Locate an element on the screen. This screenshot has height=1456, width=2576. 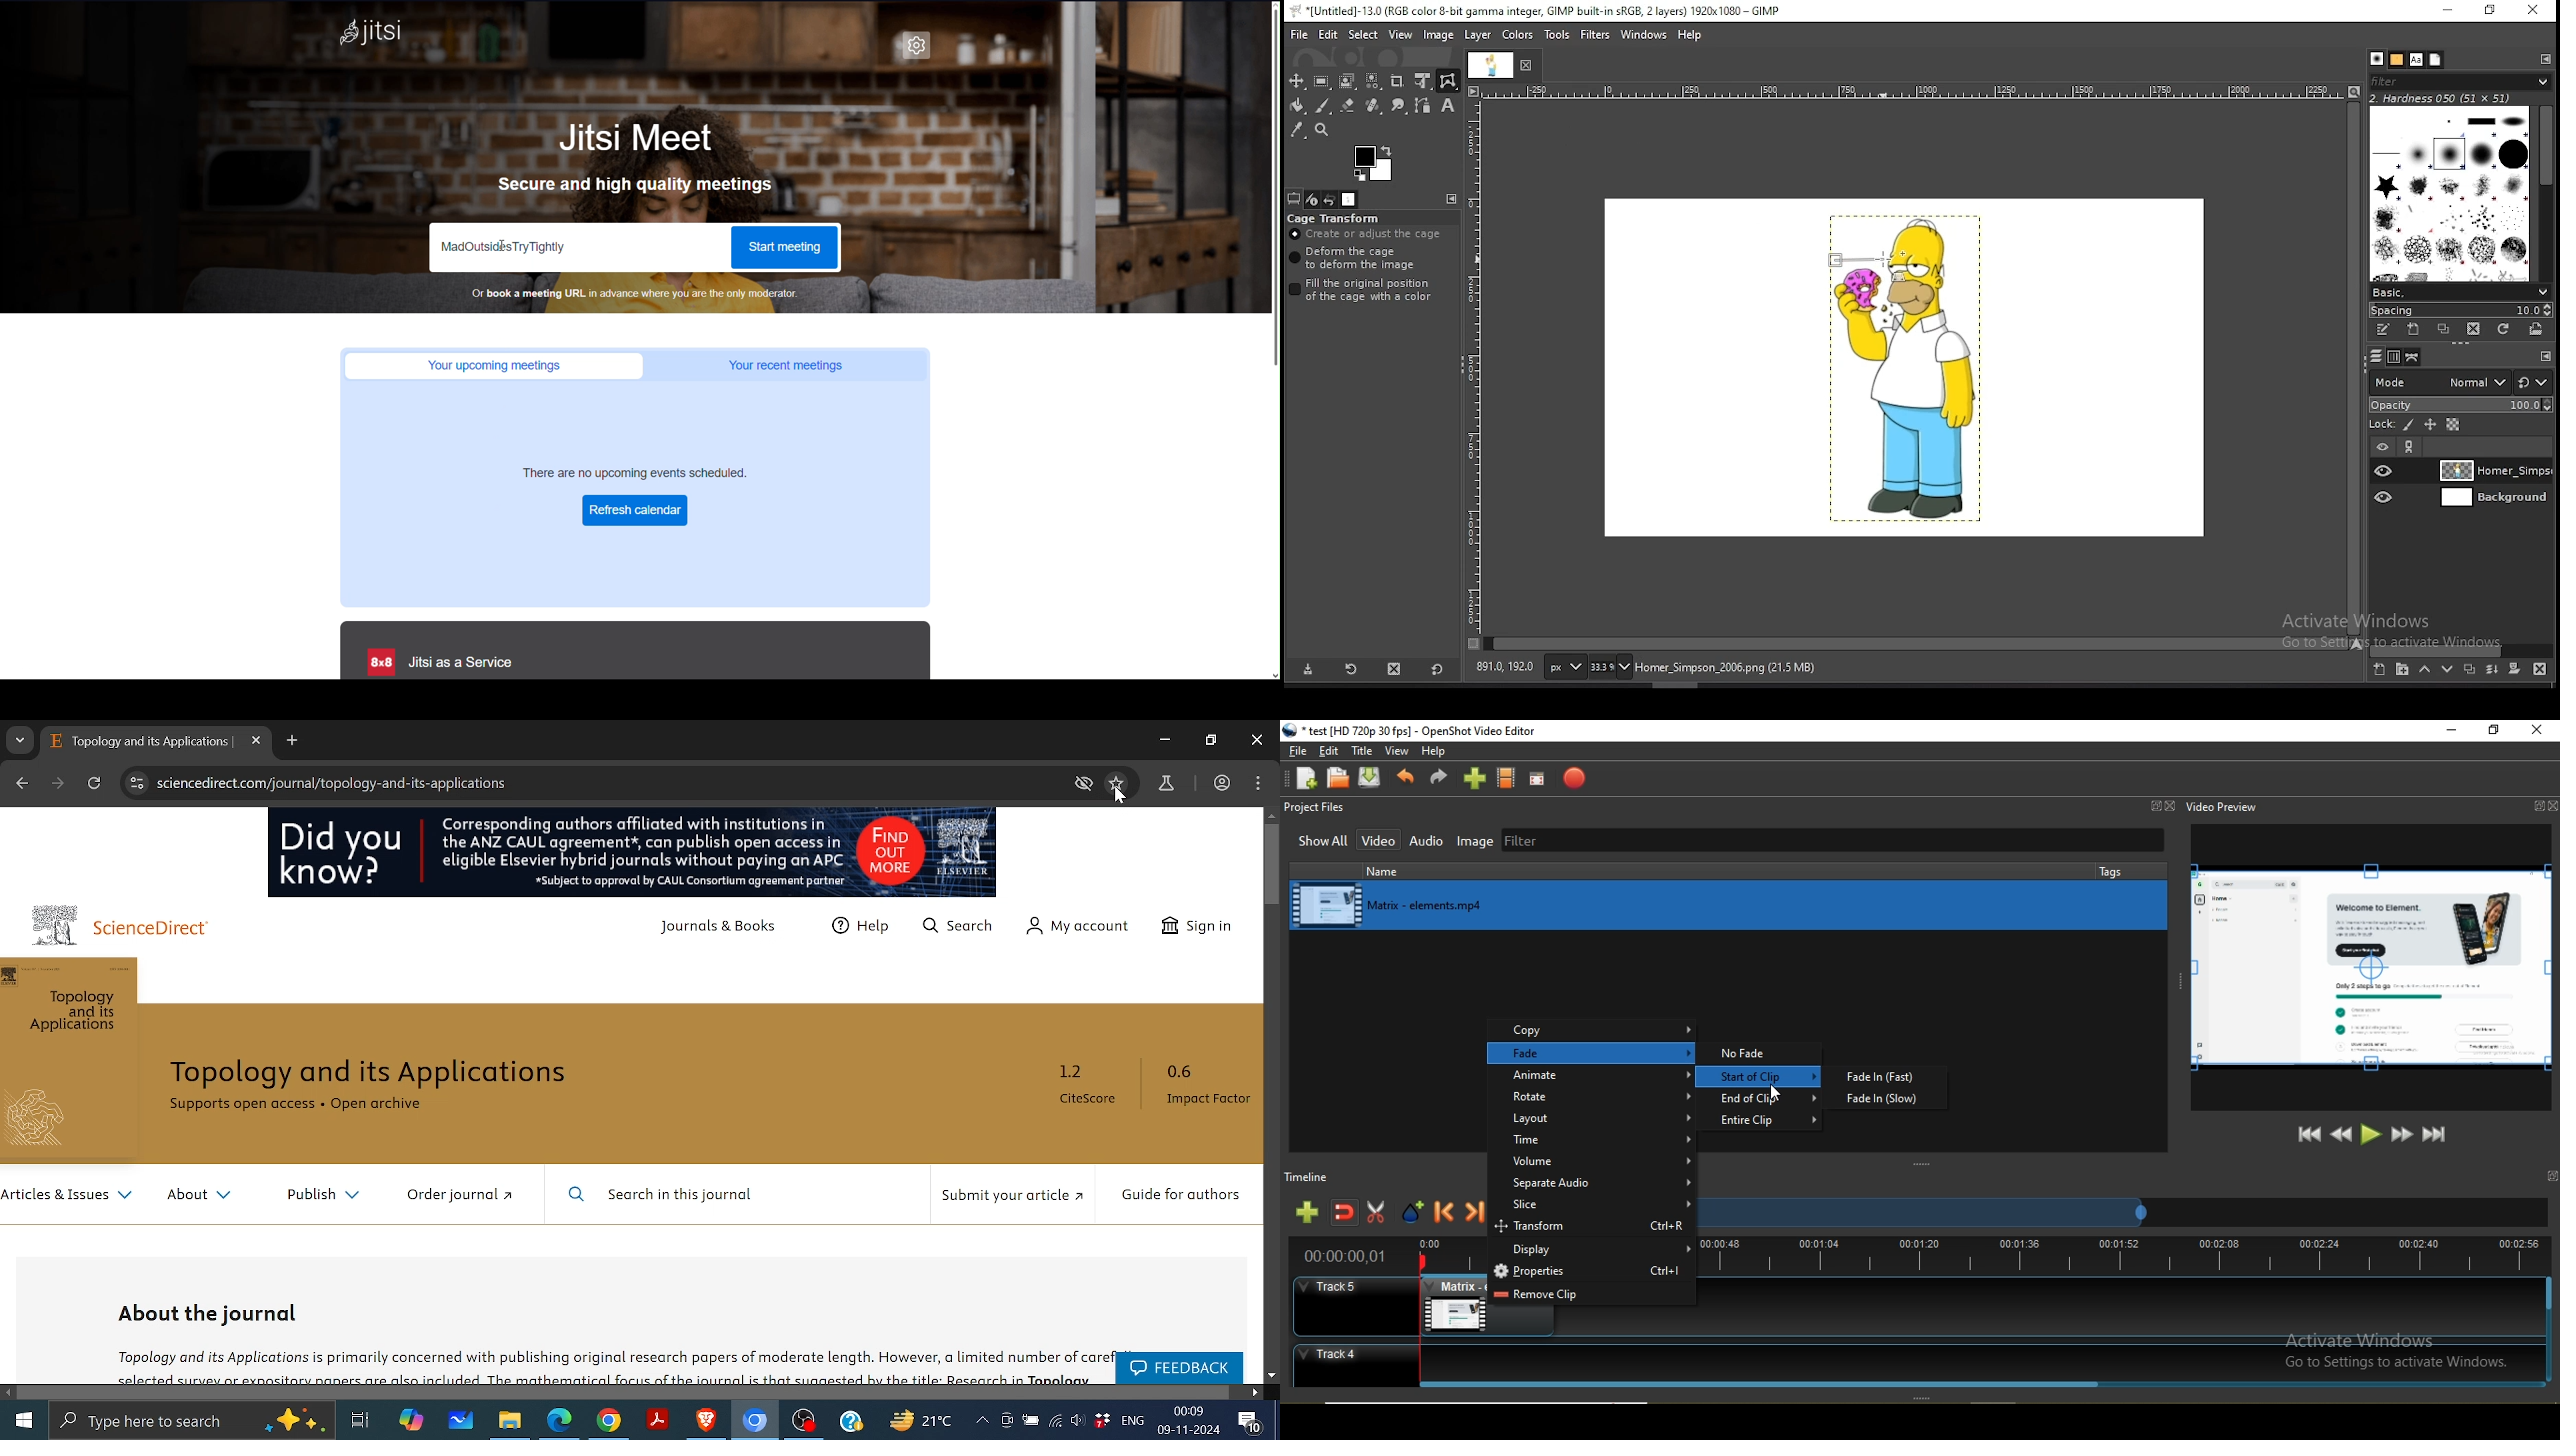
Title is located at coordinates (1363, 752).